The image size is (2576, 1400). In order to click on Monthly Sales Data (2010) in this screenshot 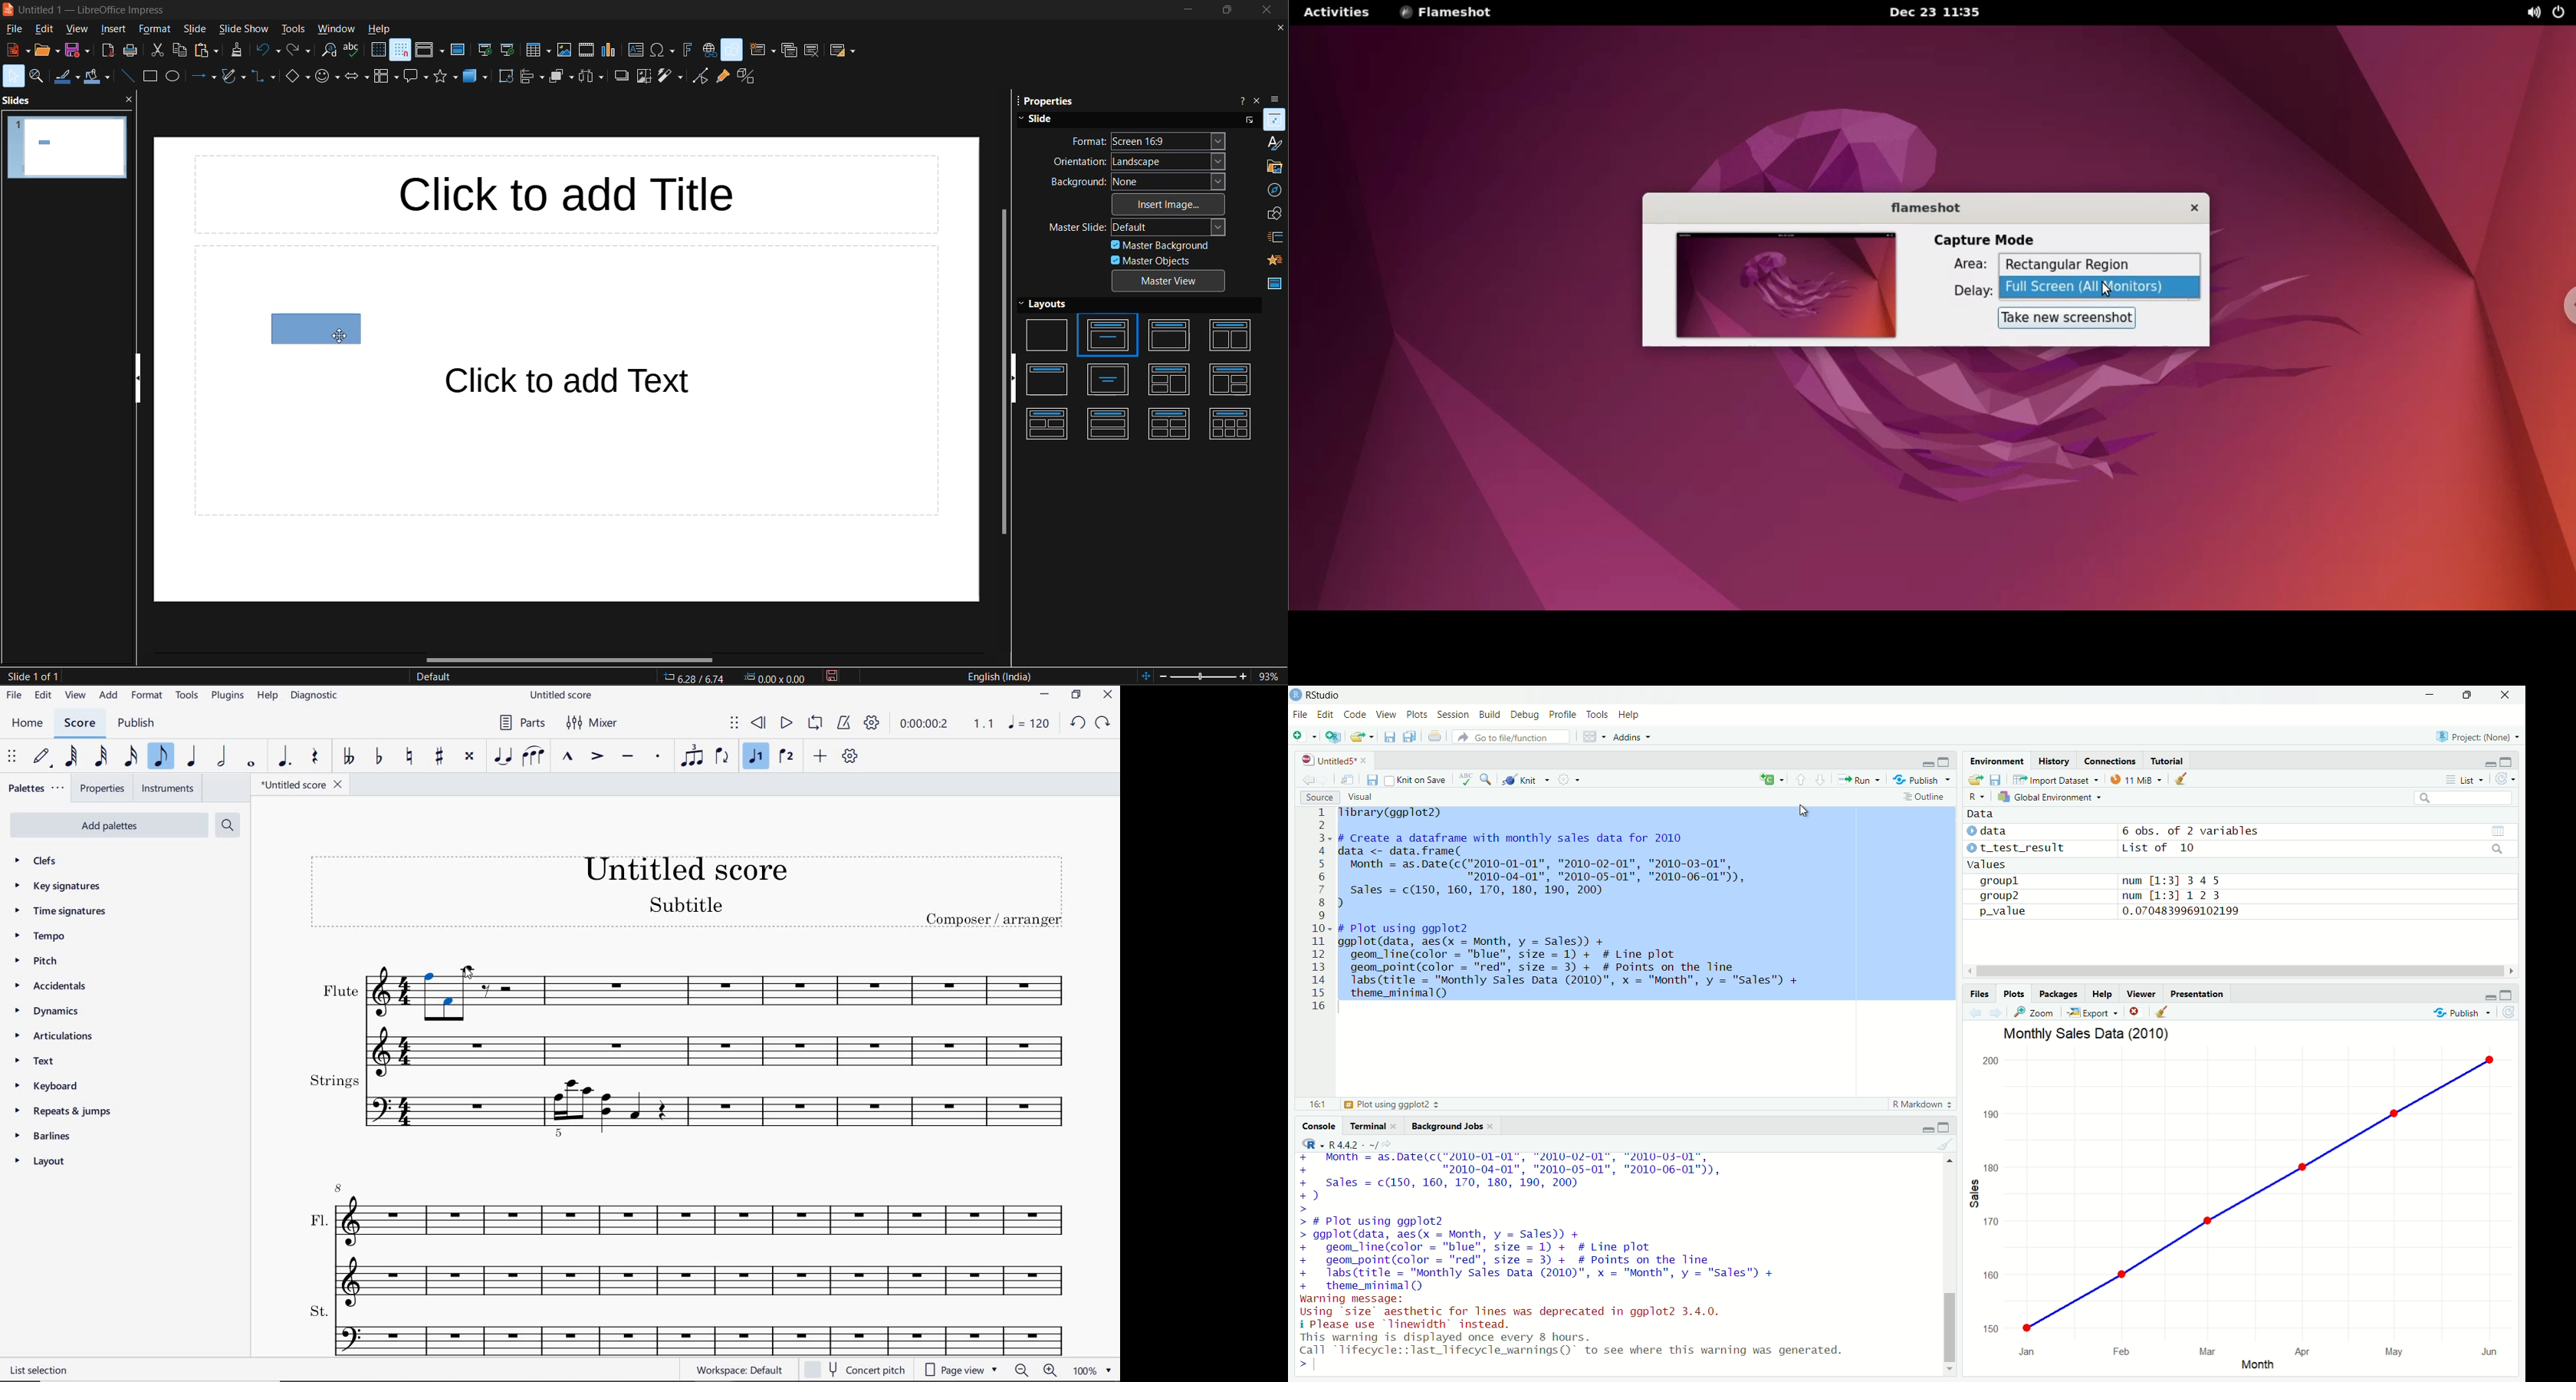, I will do `click(2088, 1034)`.